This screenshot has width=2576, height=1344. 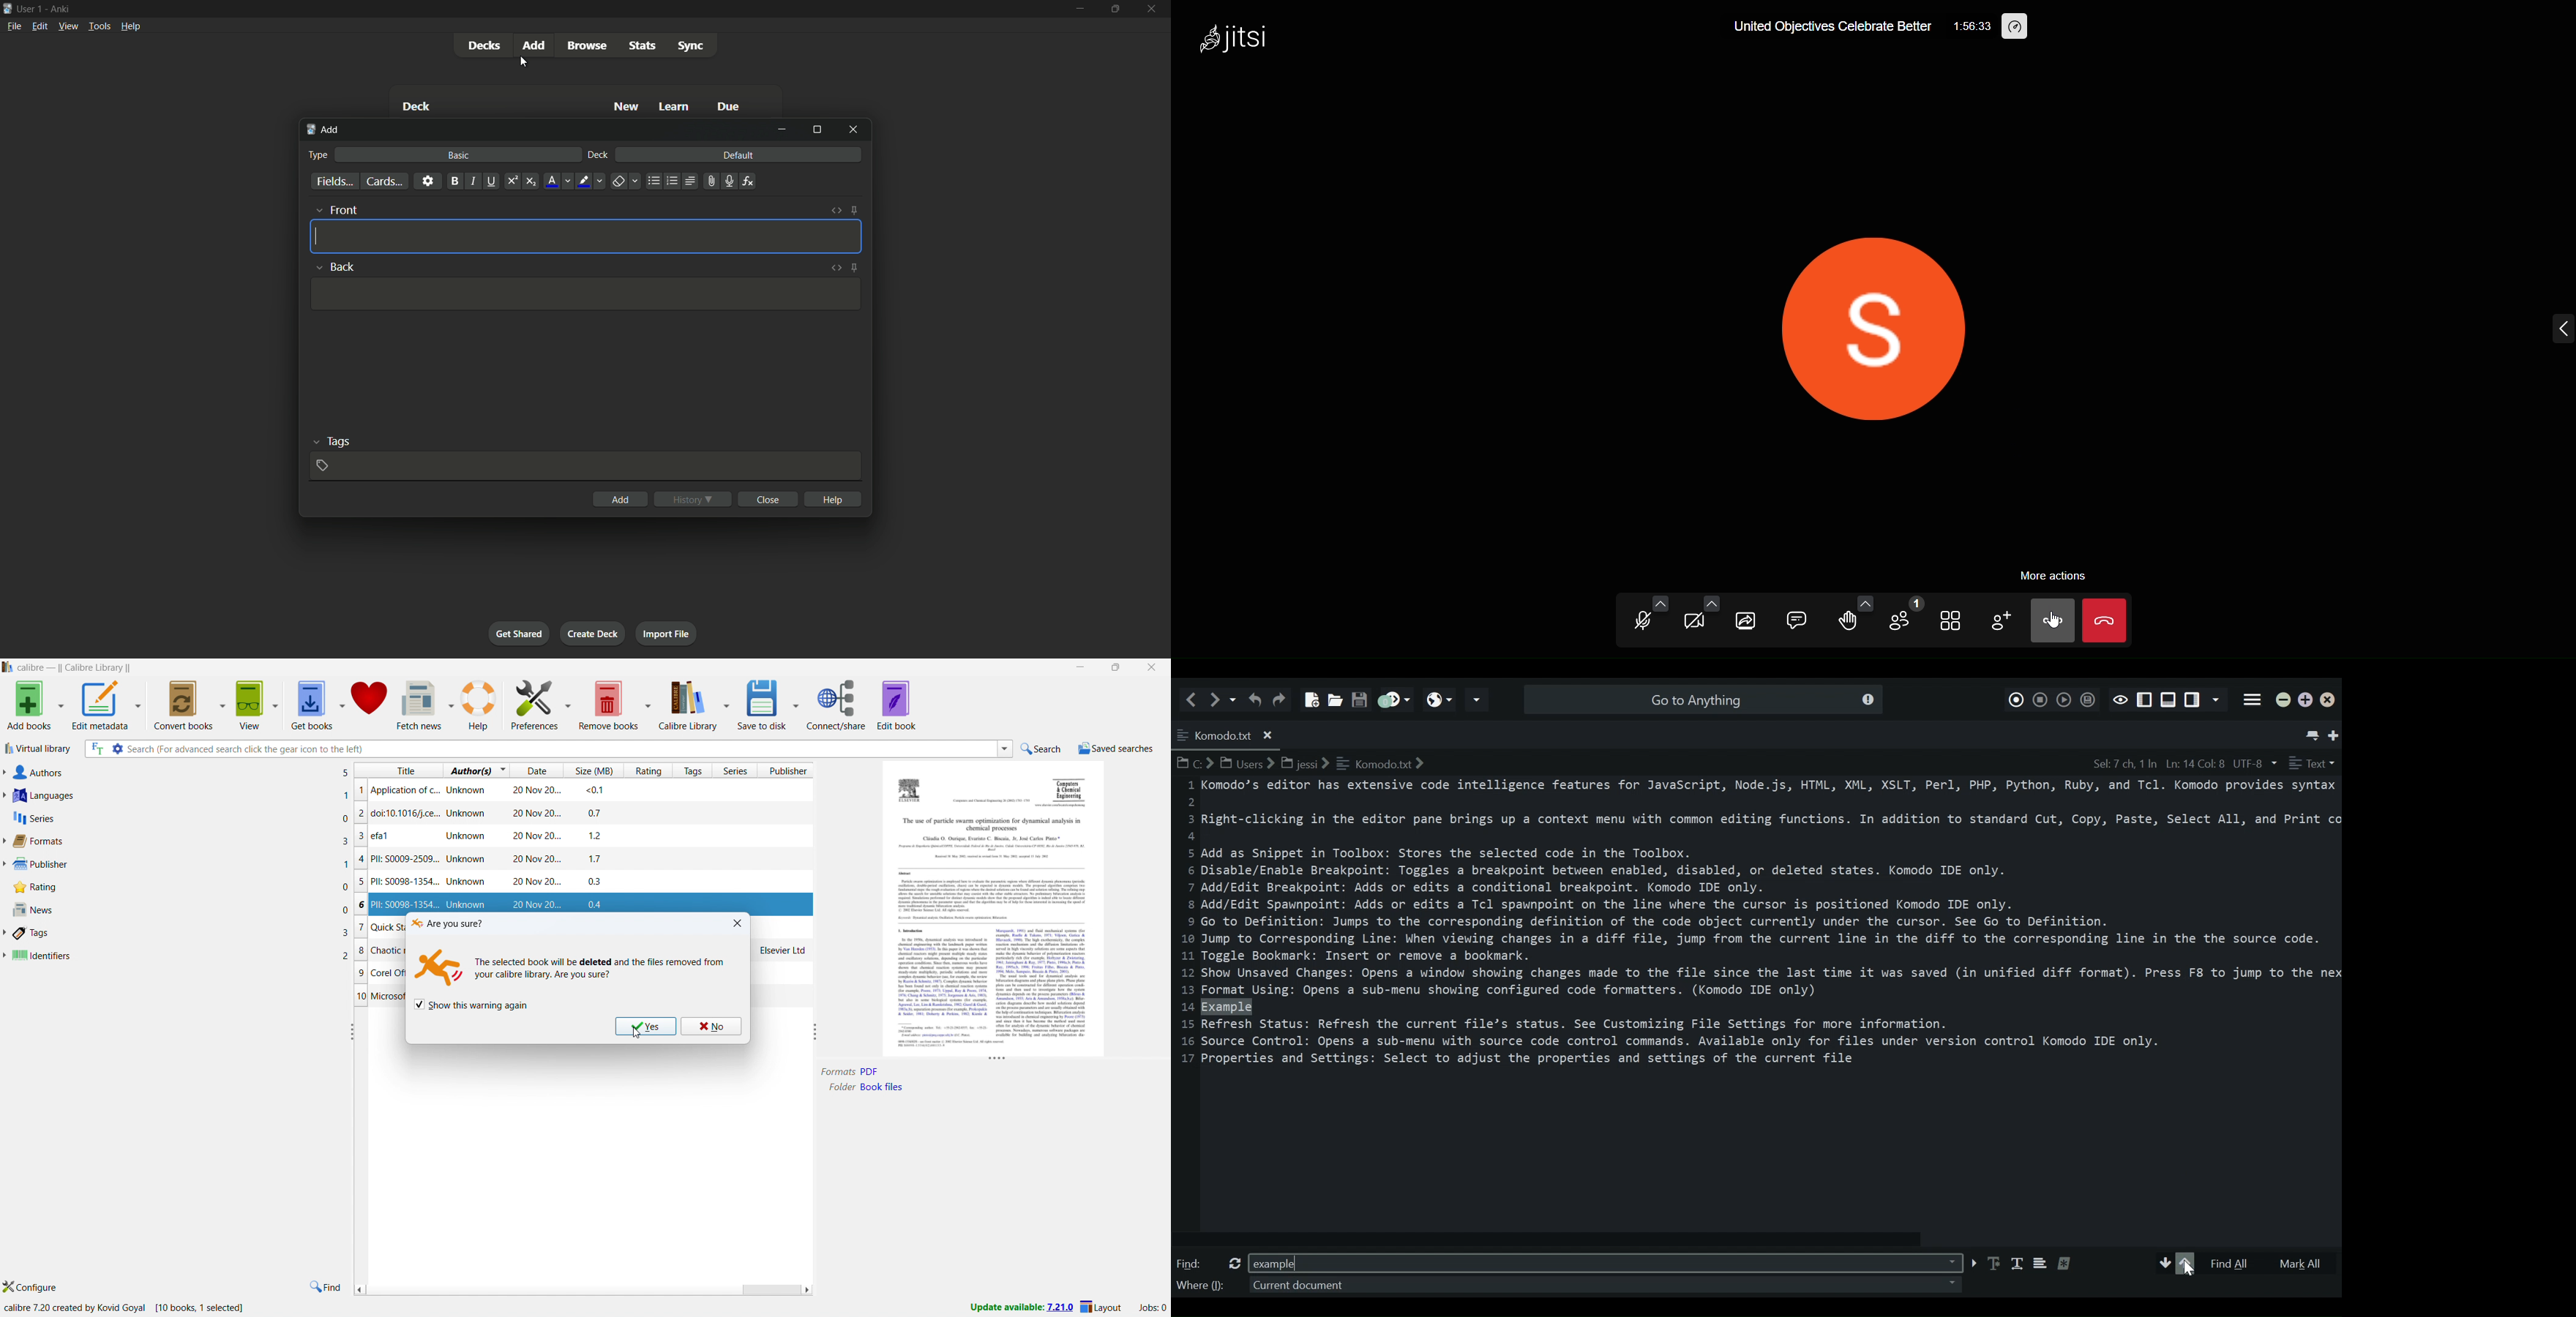 I want to click on view menu, so click(x=67, y=25).